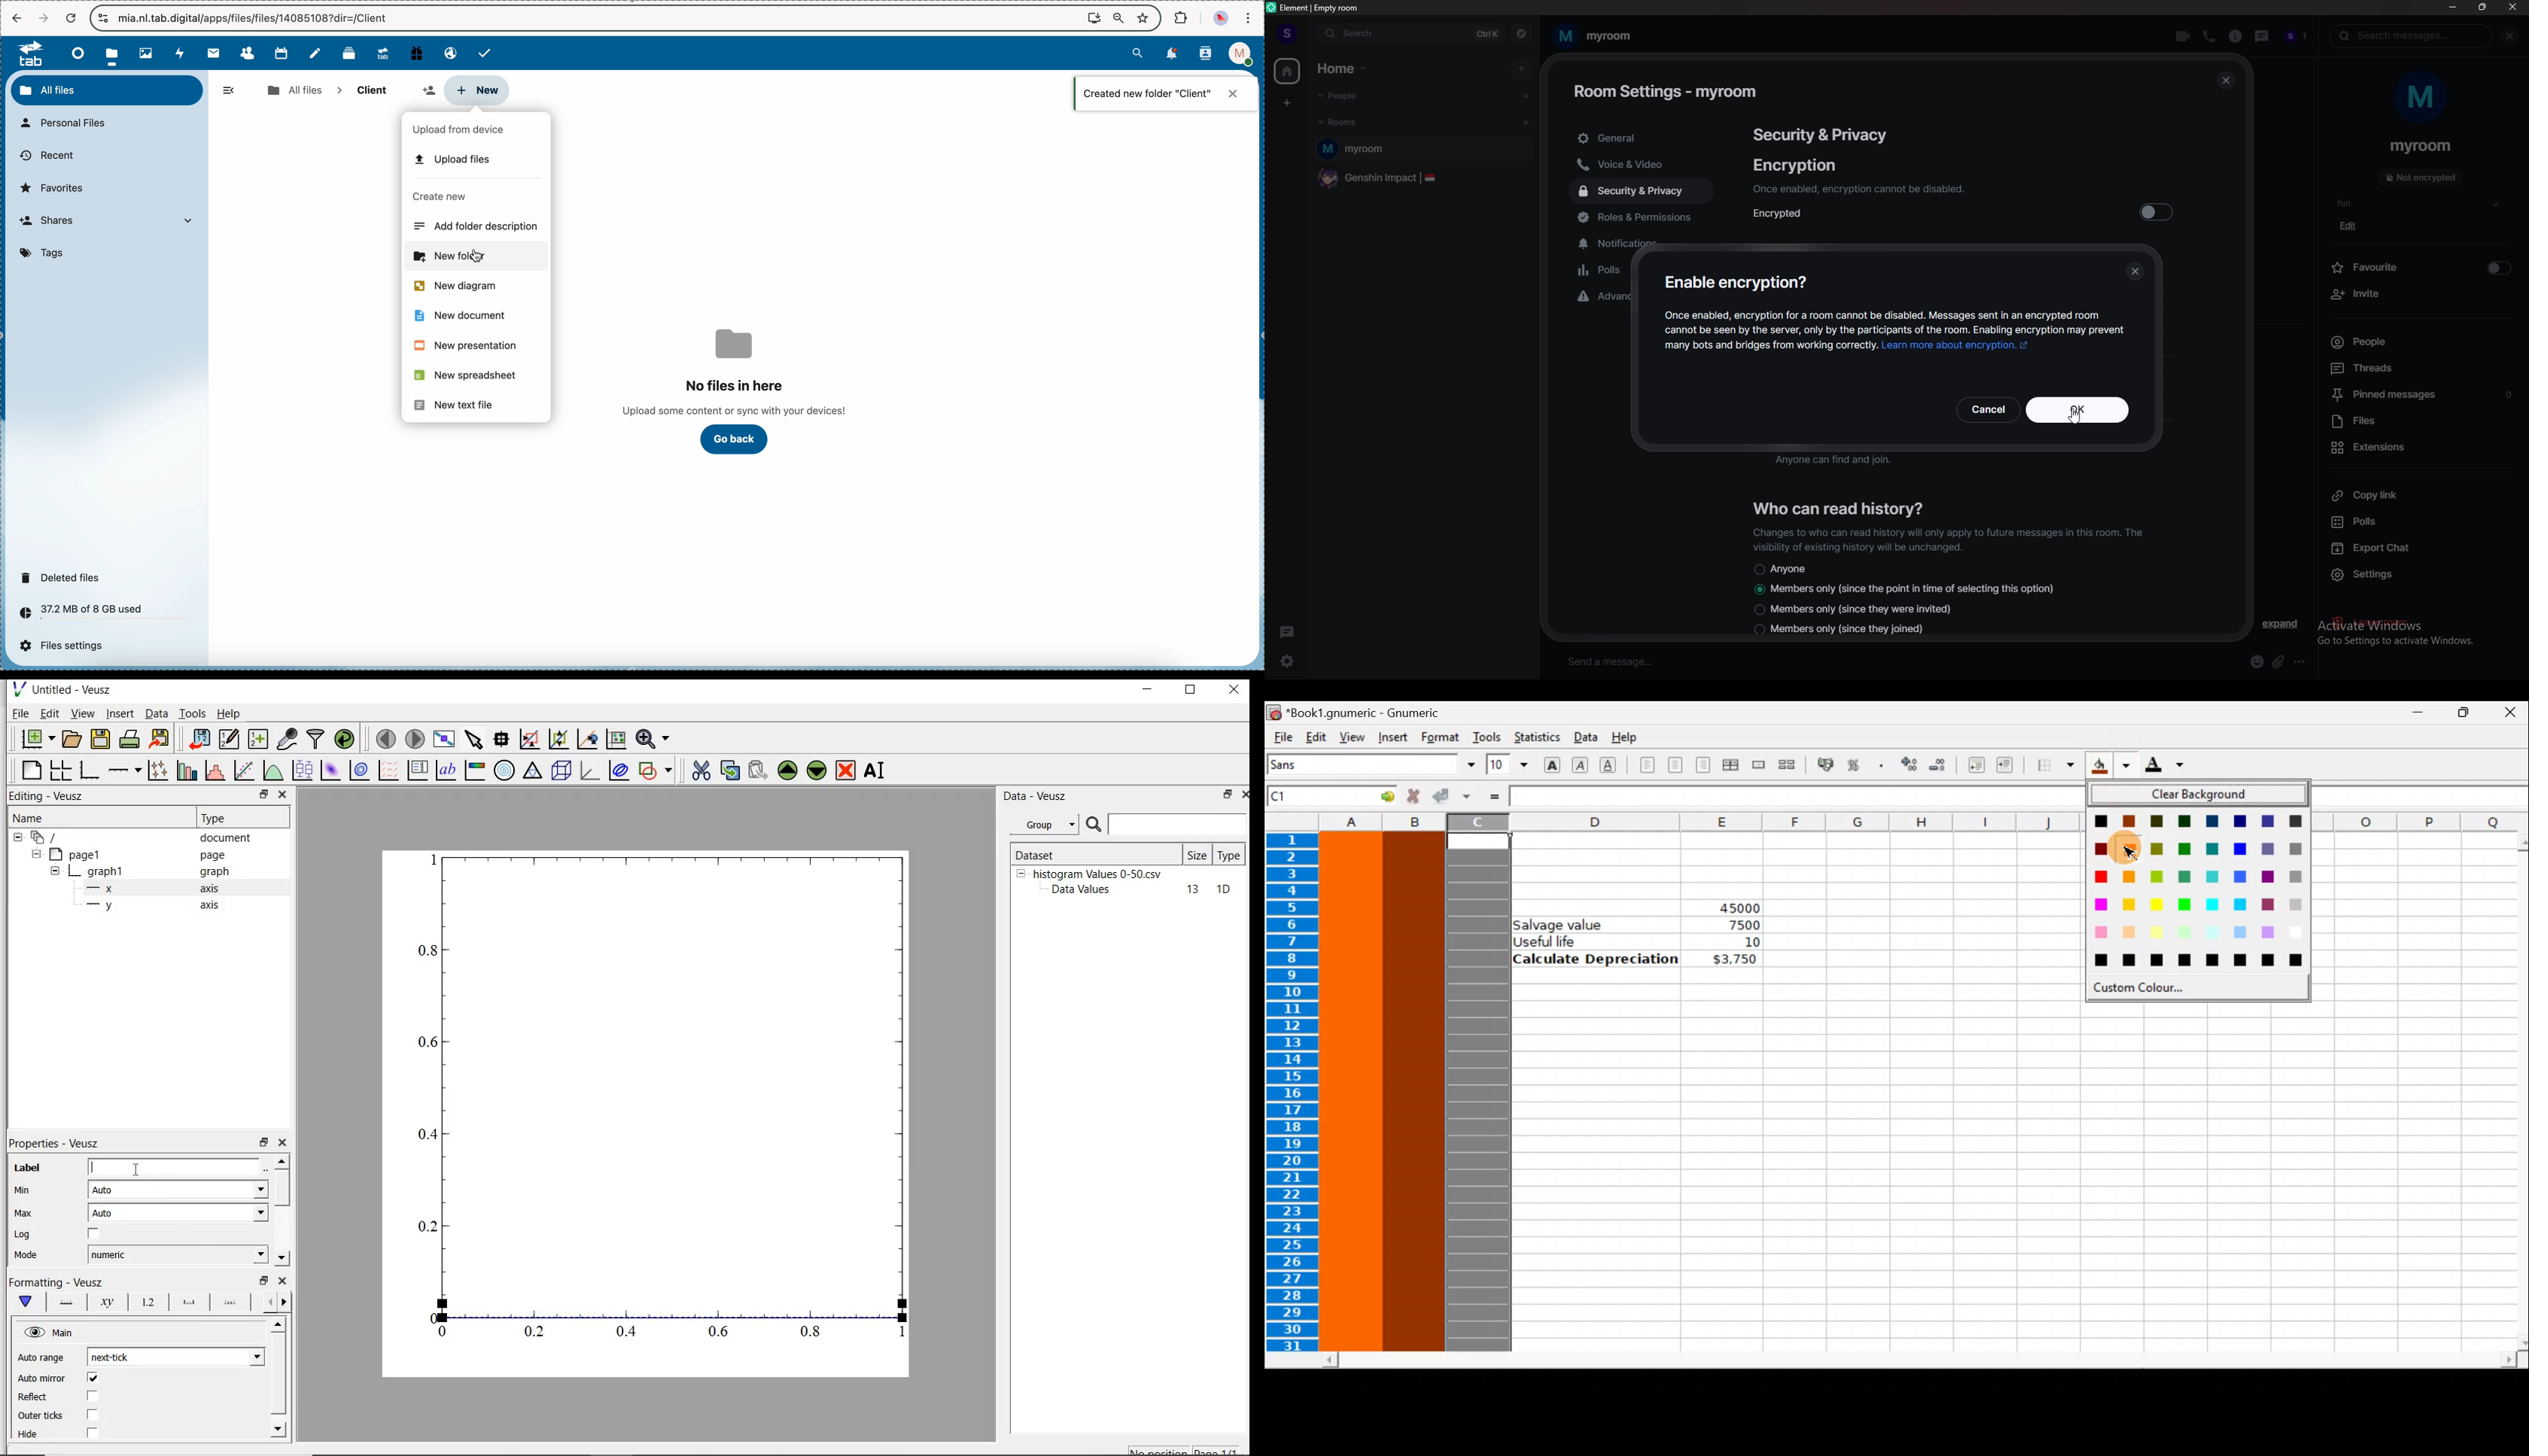  Describe the element at coordinates (181, 53) in the screenshot. I see `activity` at that location.